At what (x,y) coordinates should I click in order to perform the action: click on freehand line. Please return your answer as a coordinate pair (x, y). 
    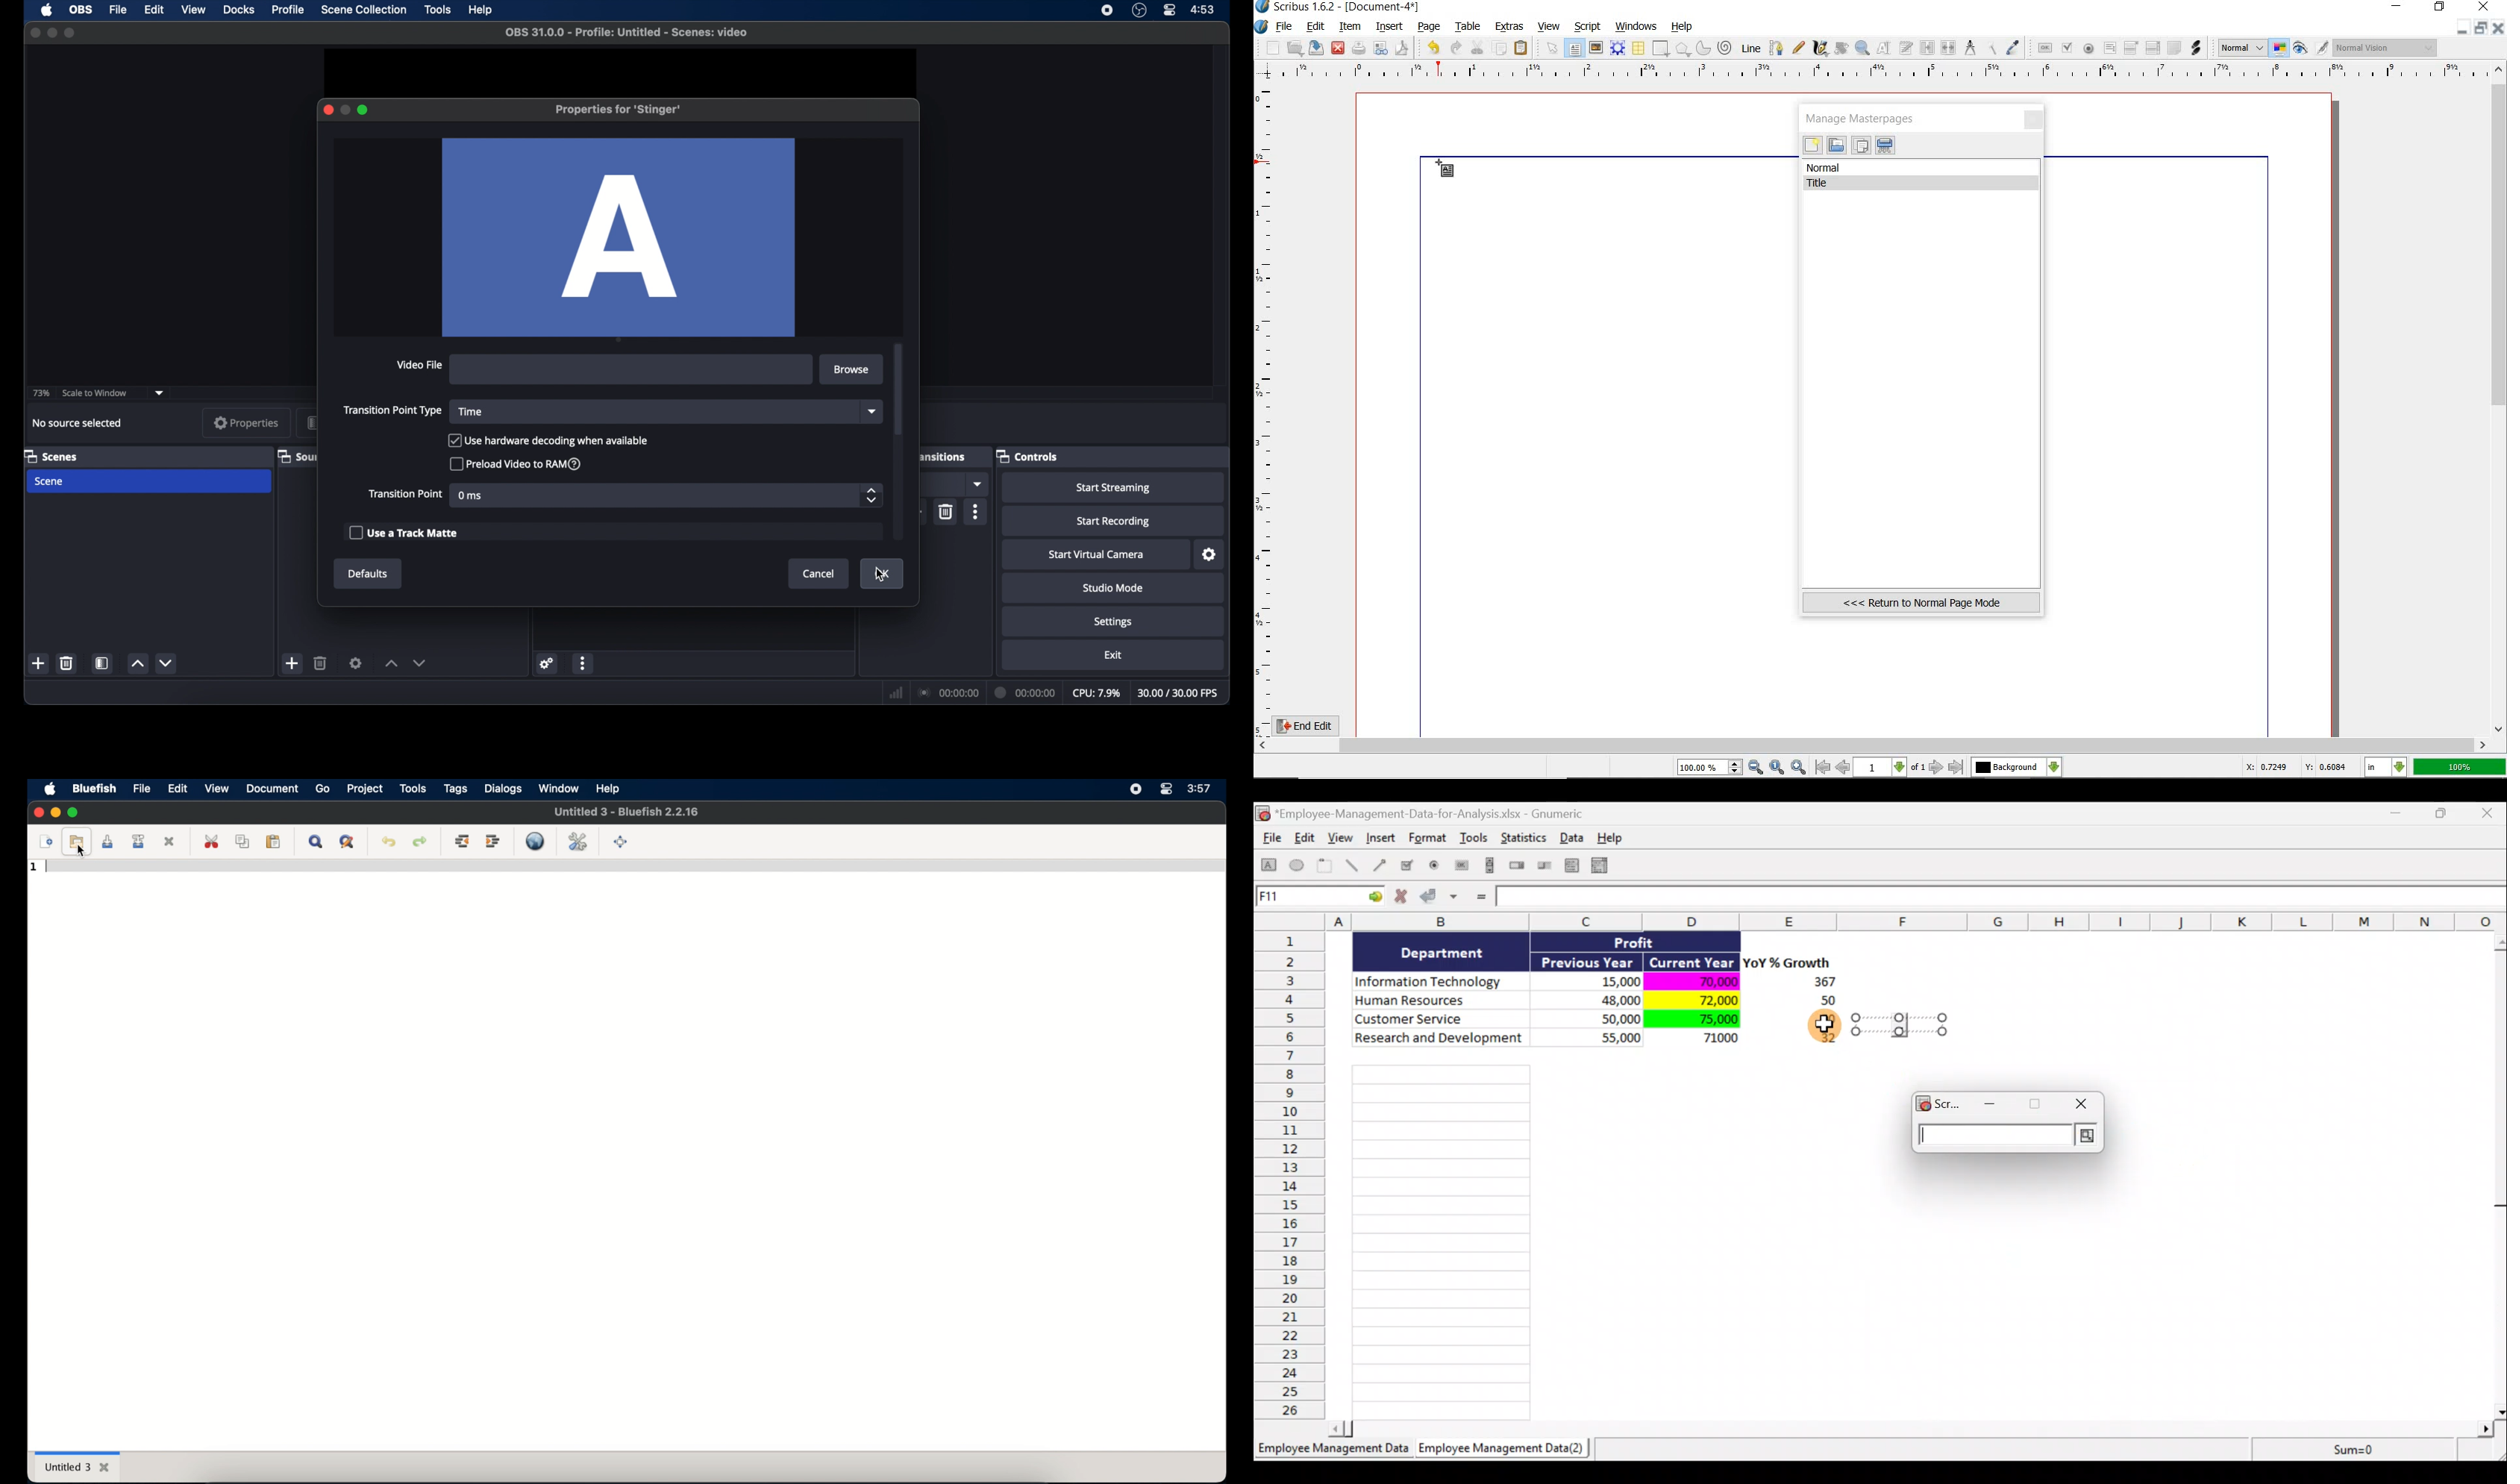
    Looking at the image, I should click on (1796, 48).